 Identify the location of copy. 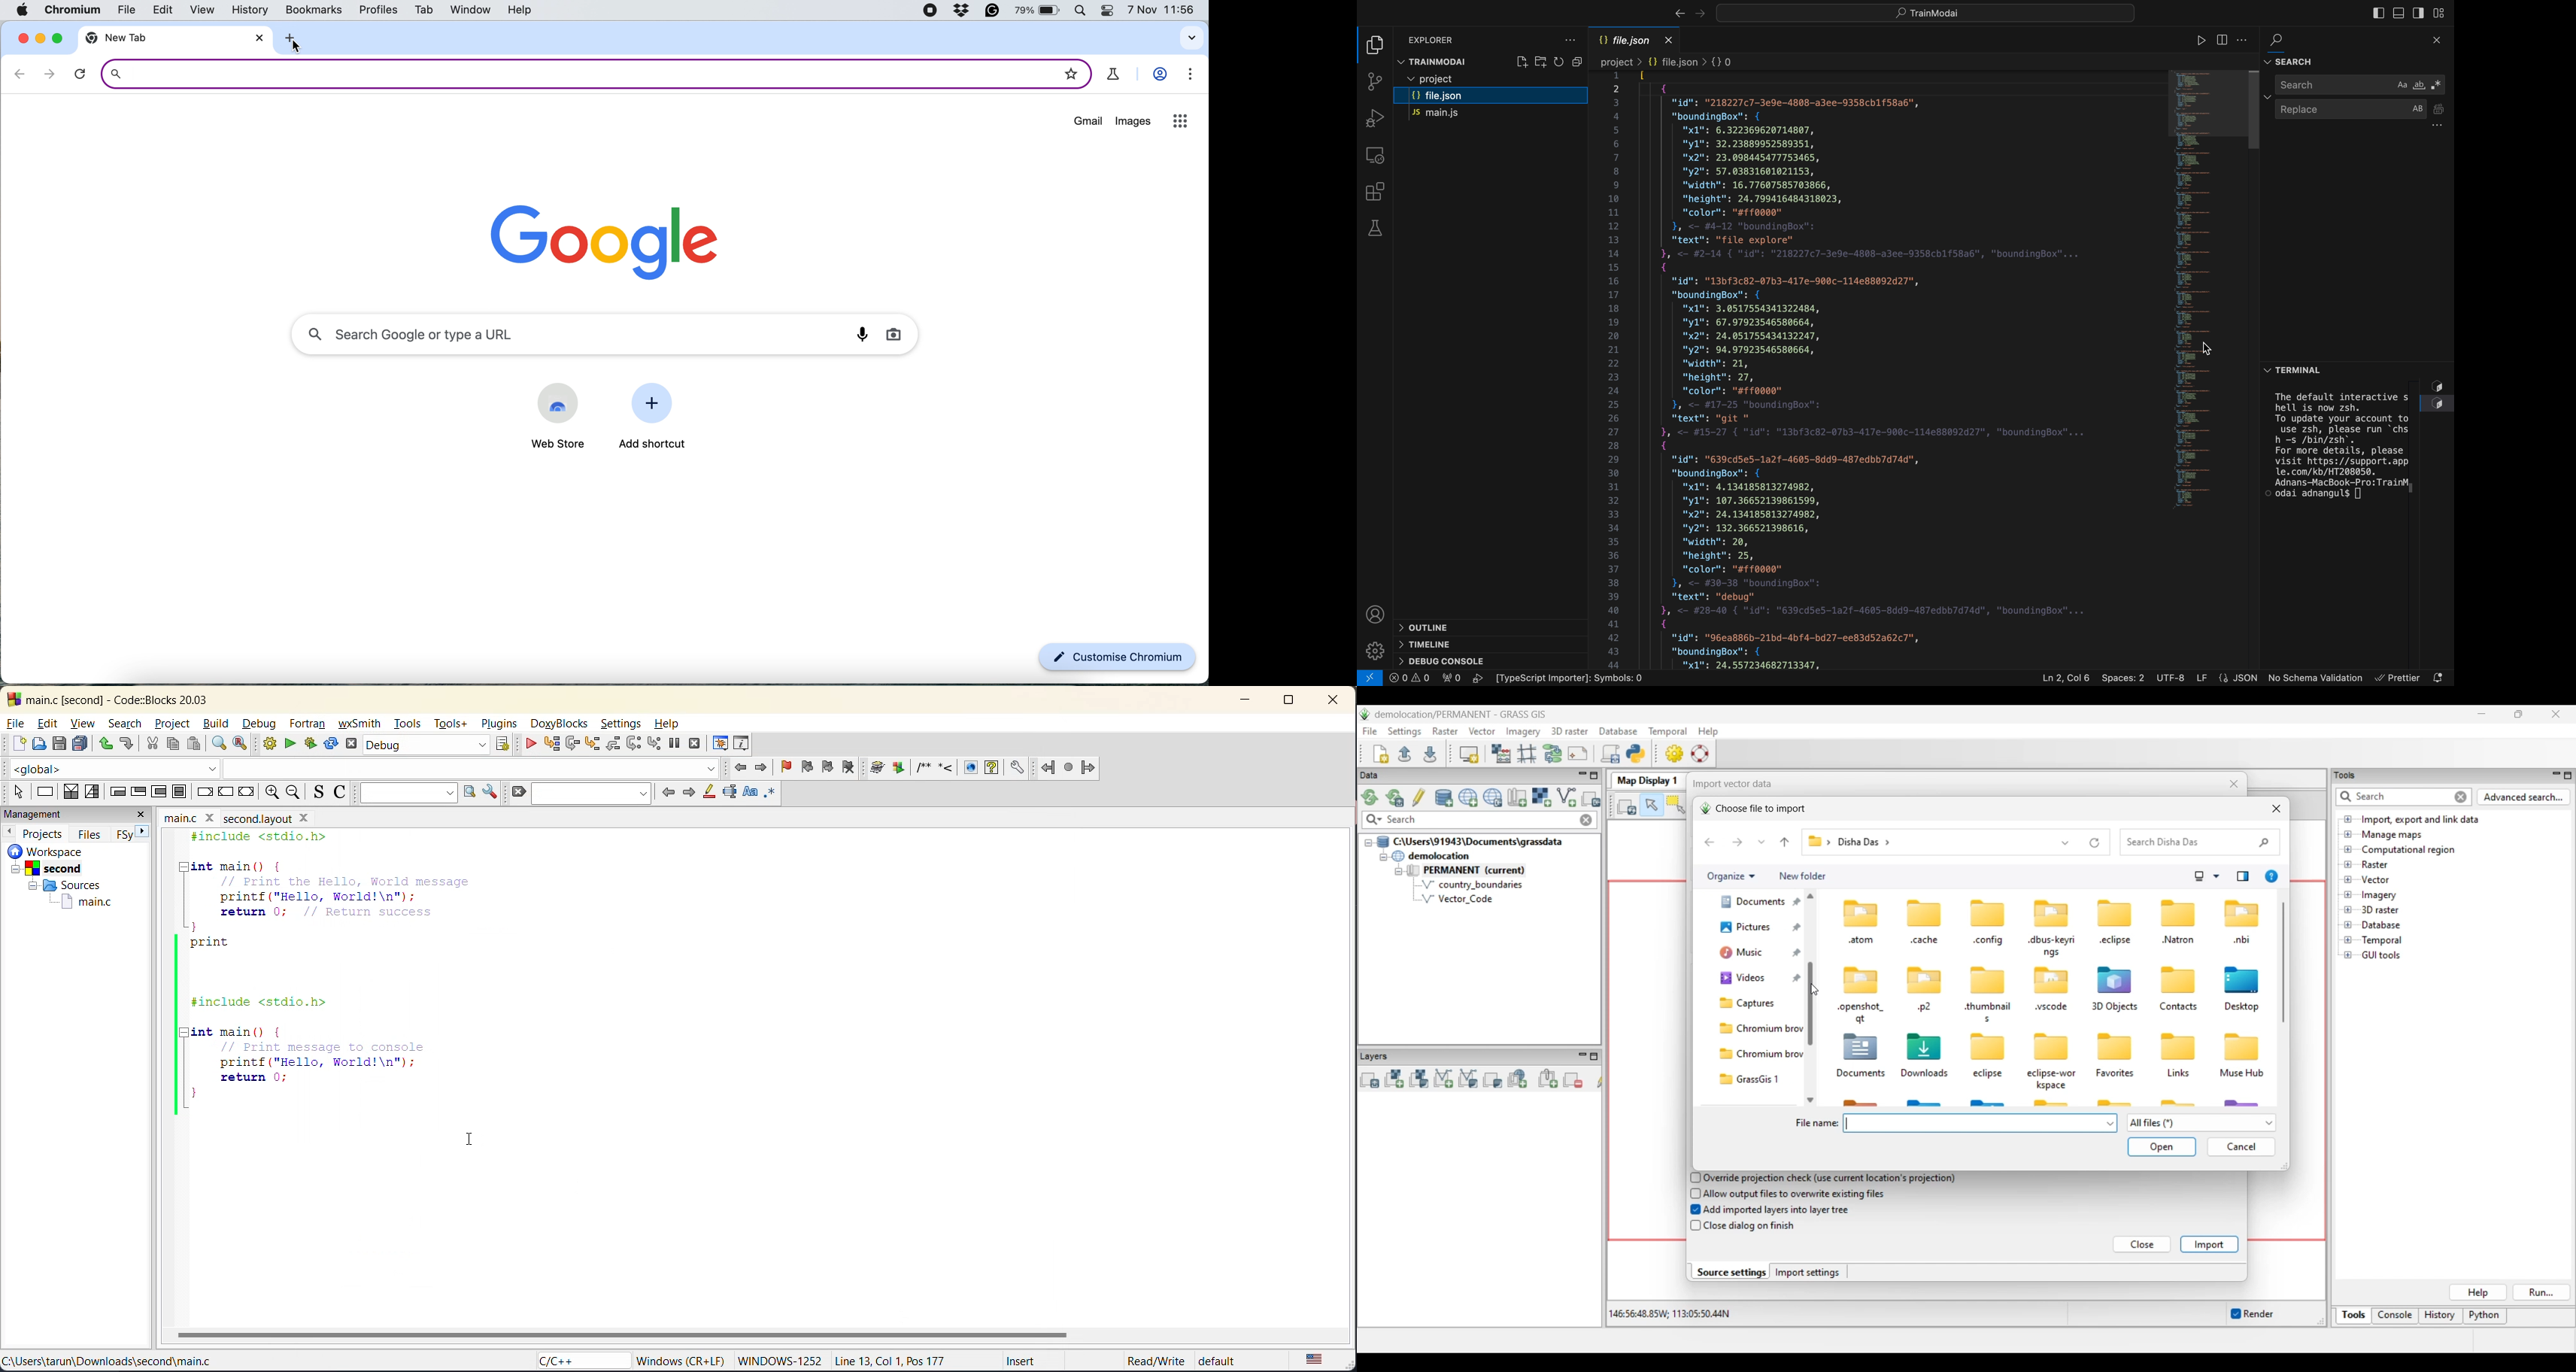
(174, 745).